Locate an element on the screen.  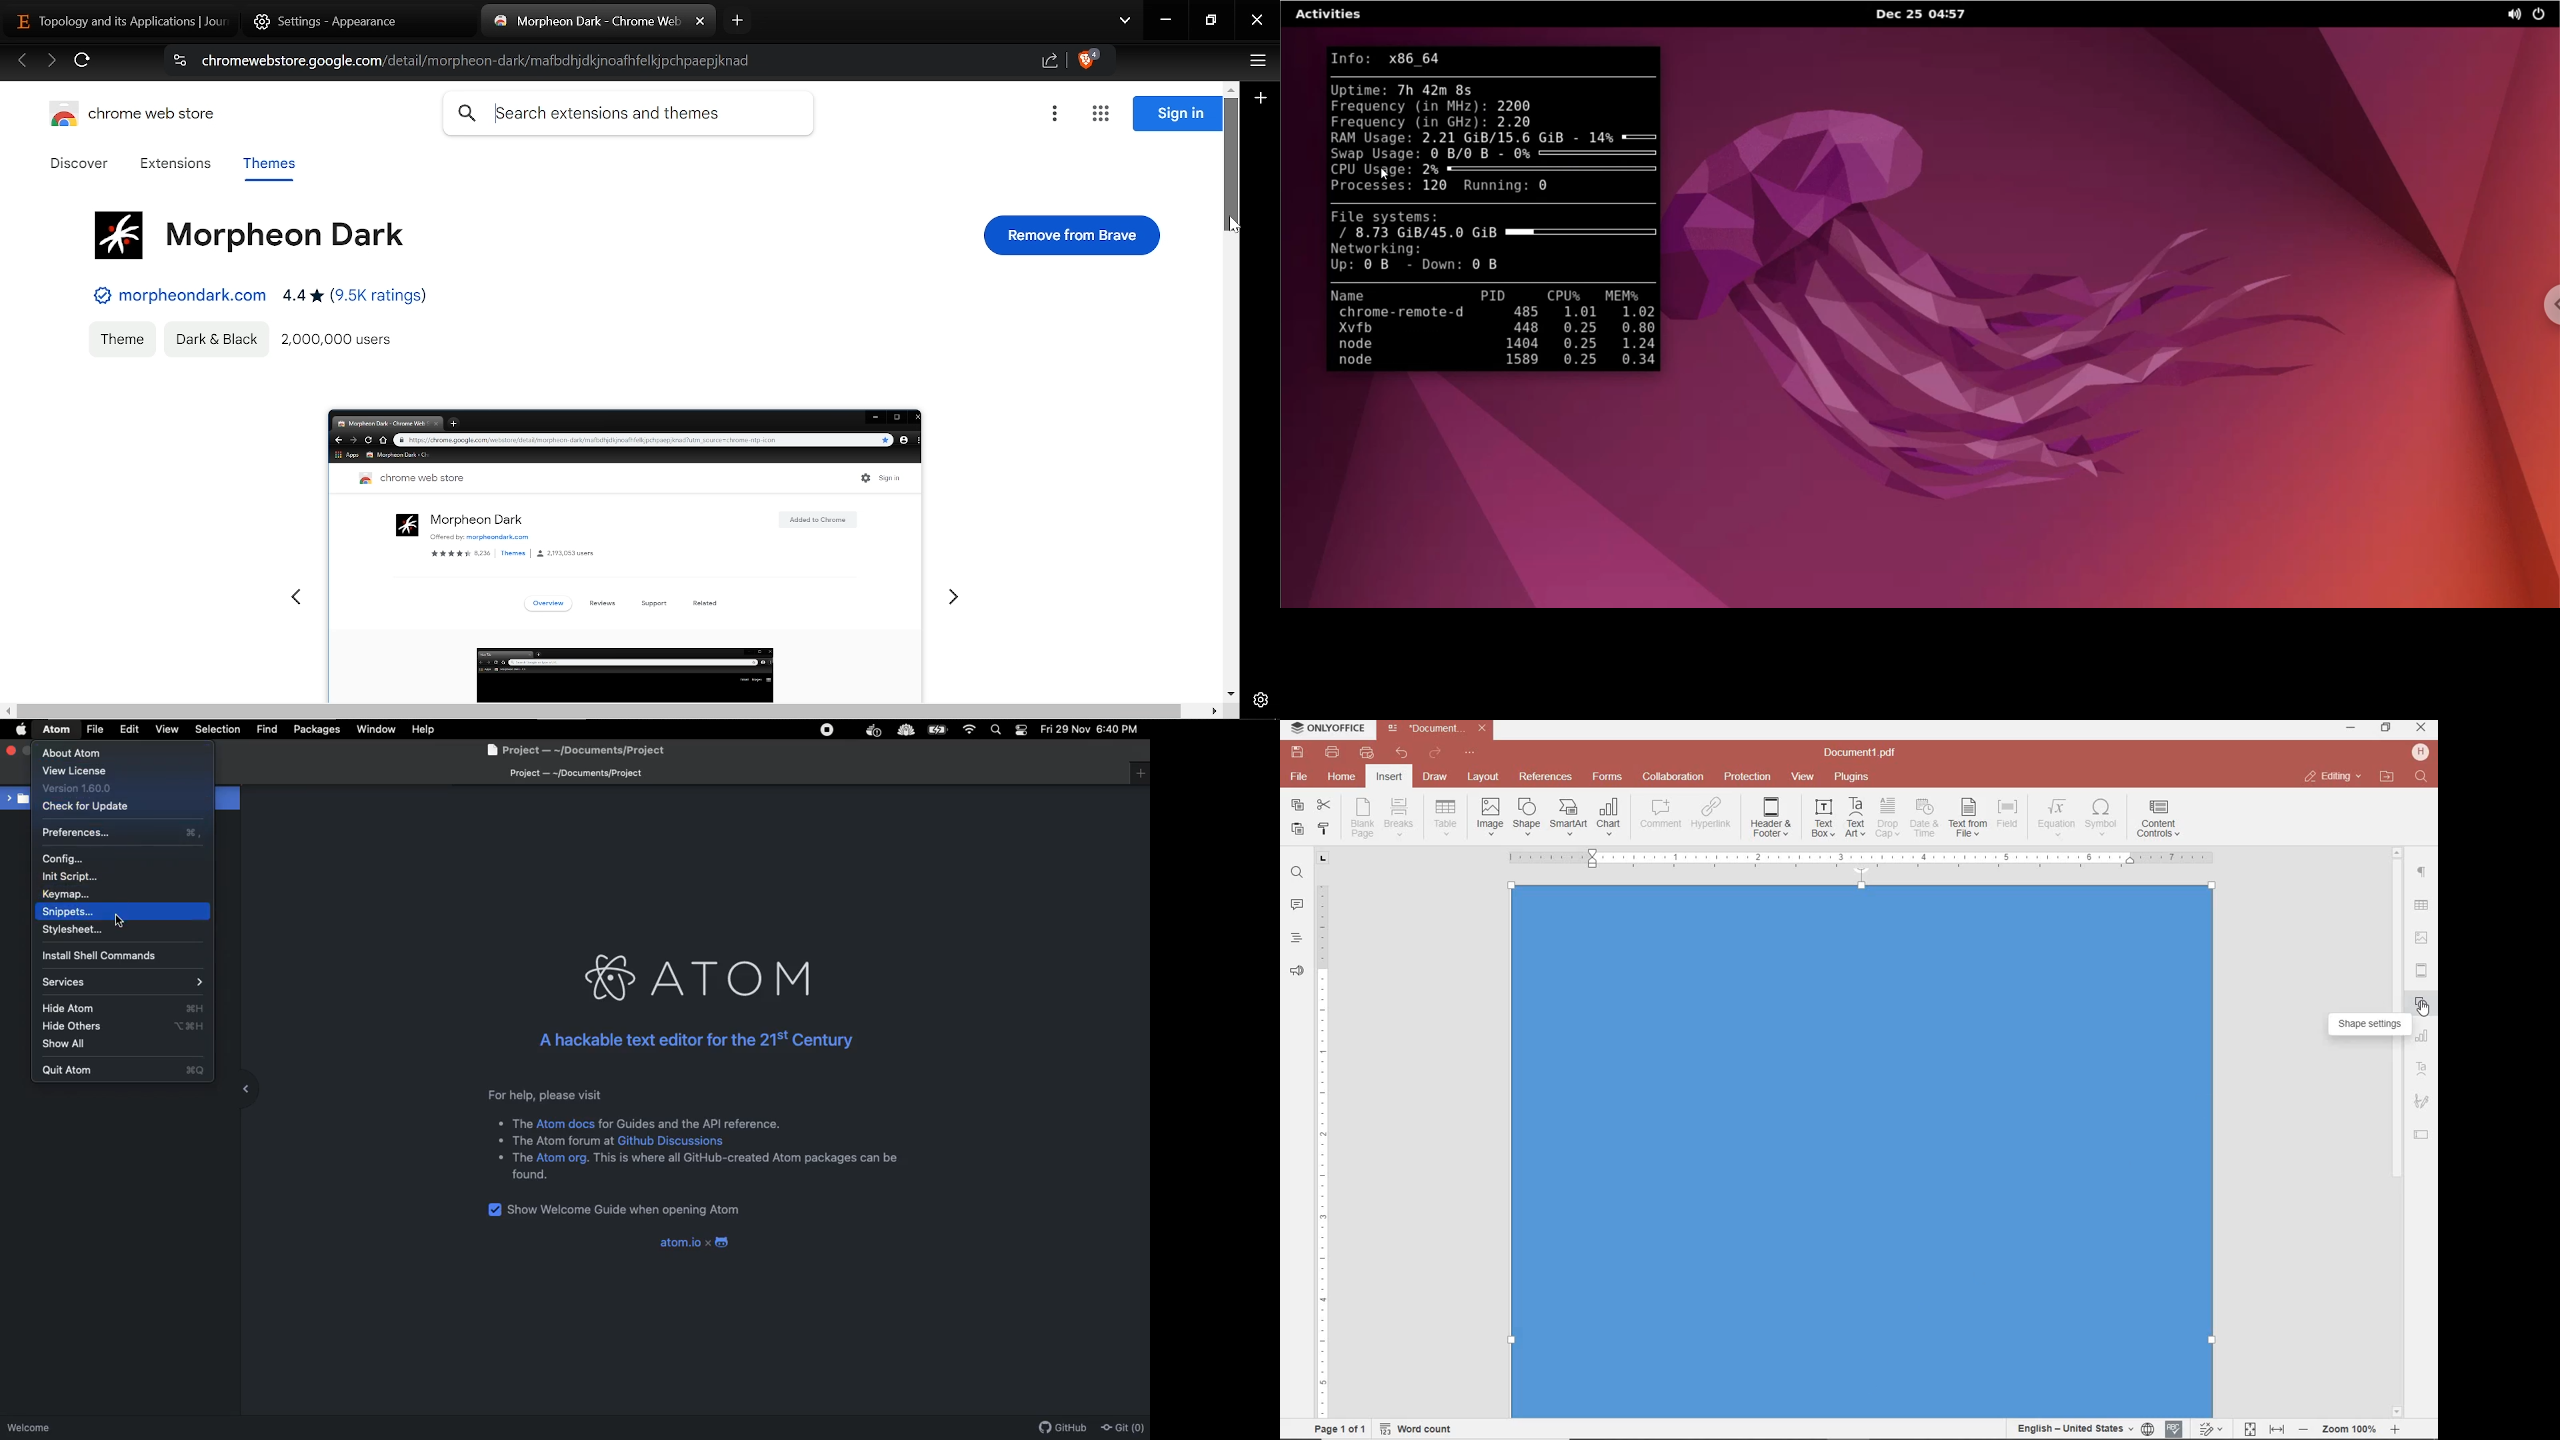
description is located at coordinates (750, 1158).